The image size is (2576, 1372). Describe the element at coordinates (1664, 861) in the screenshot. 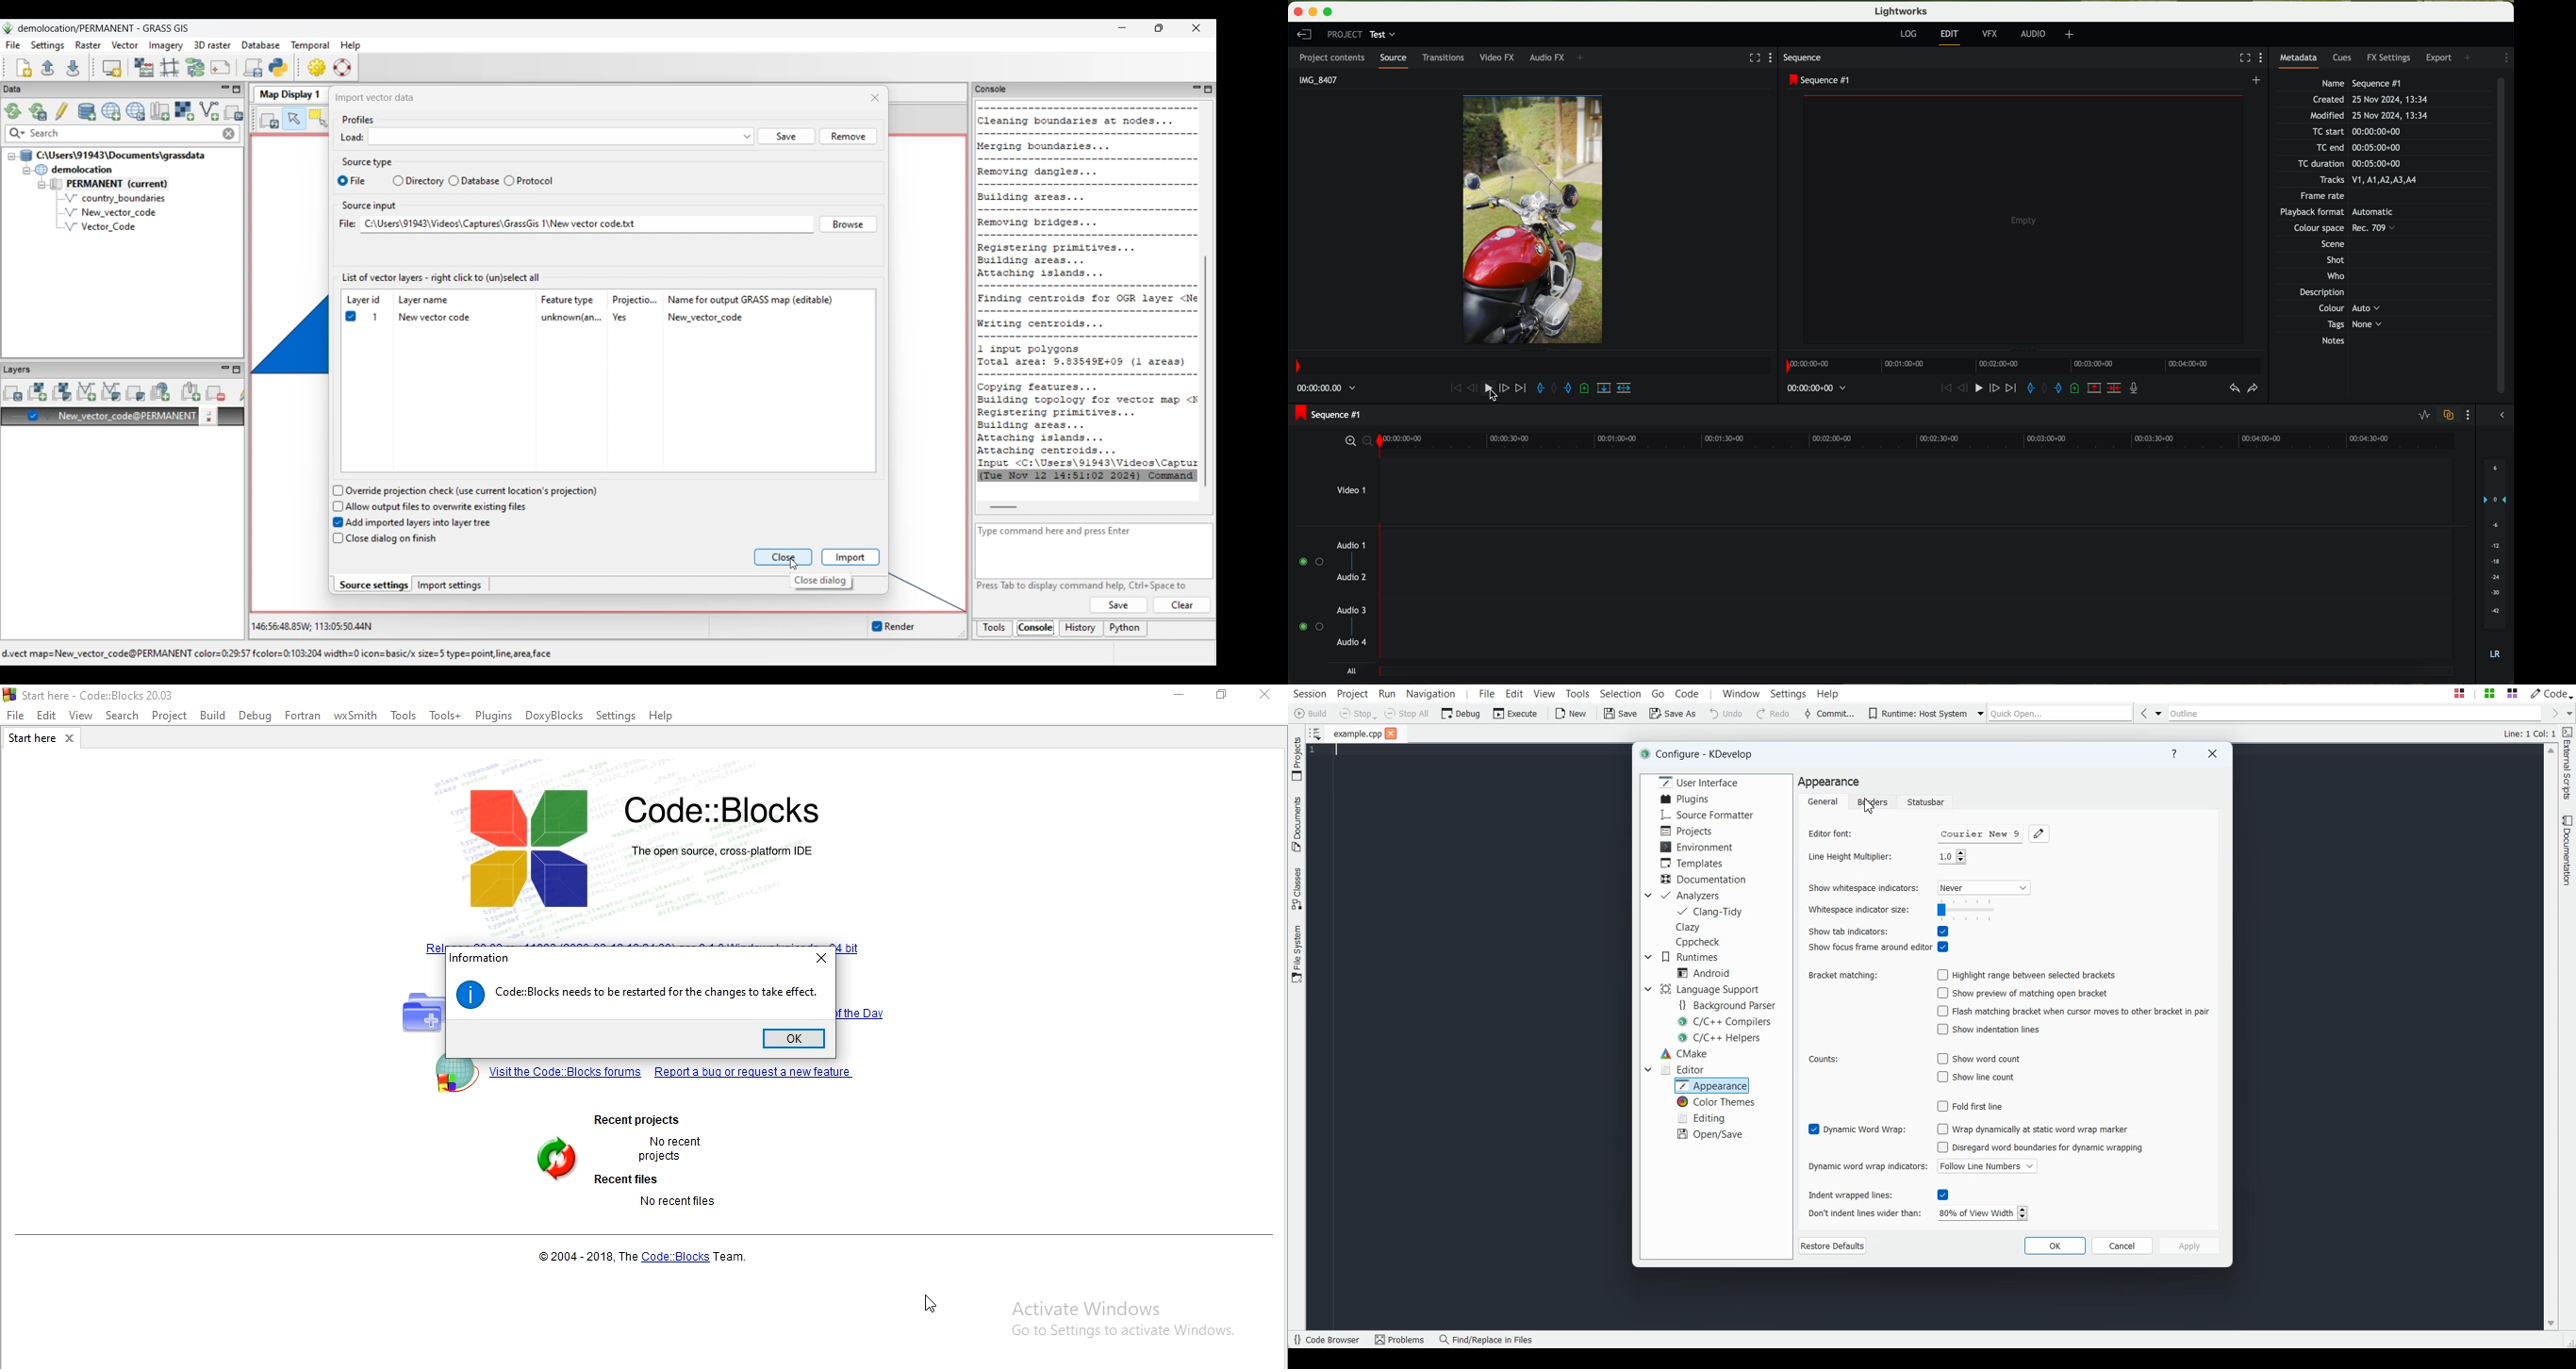

I see `move backward` at that location.